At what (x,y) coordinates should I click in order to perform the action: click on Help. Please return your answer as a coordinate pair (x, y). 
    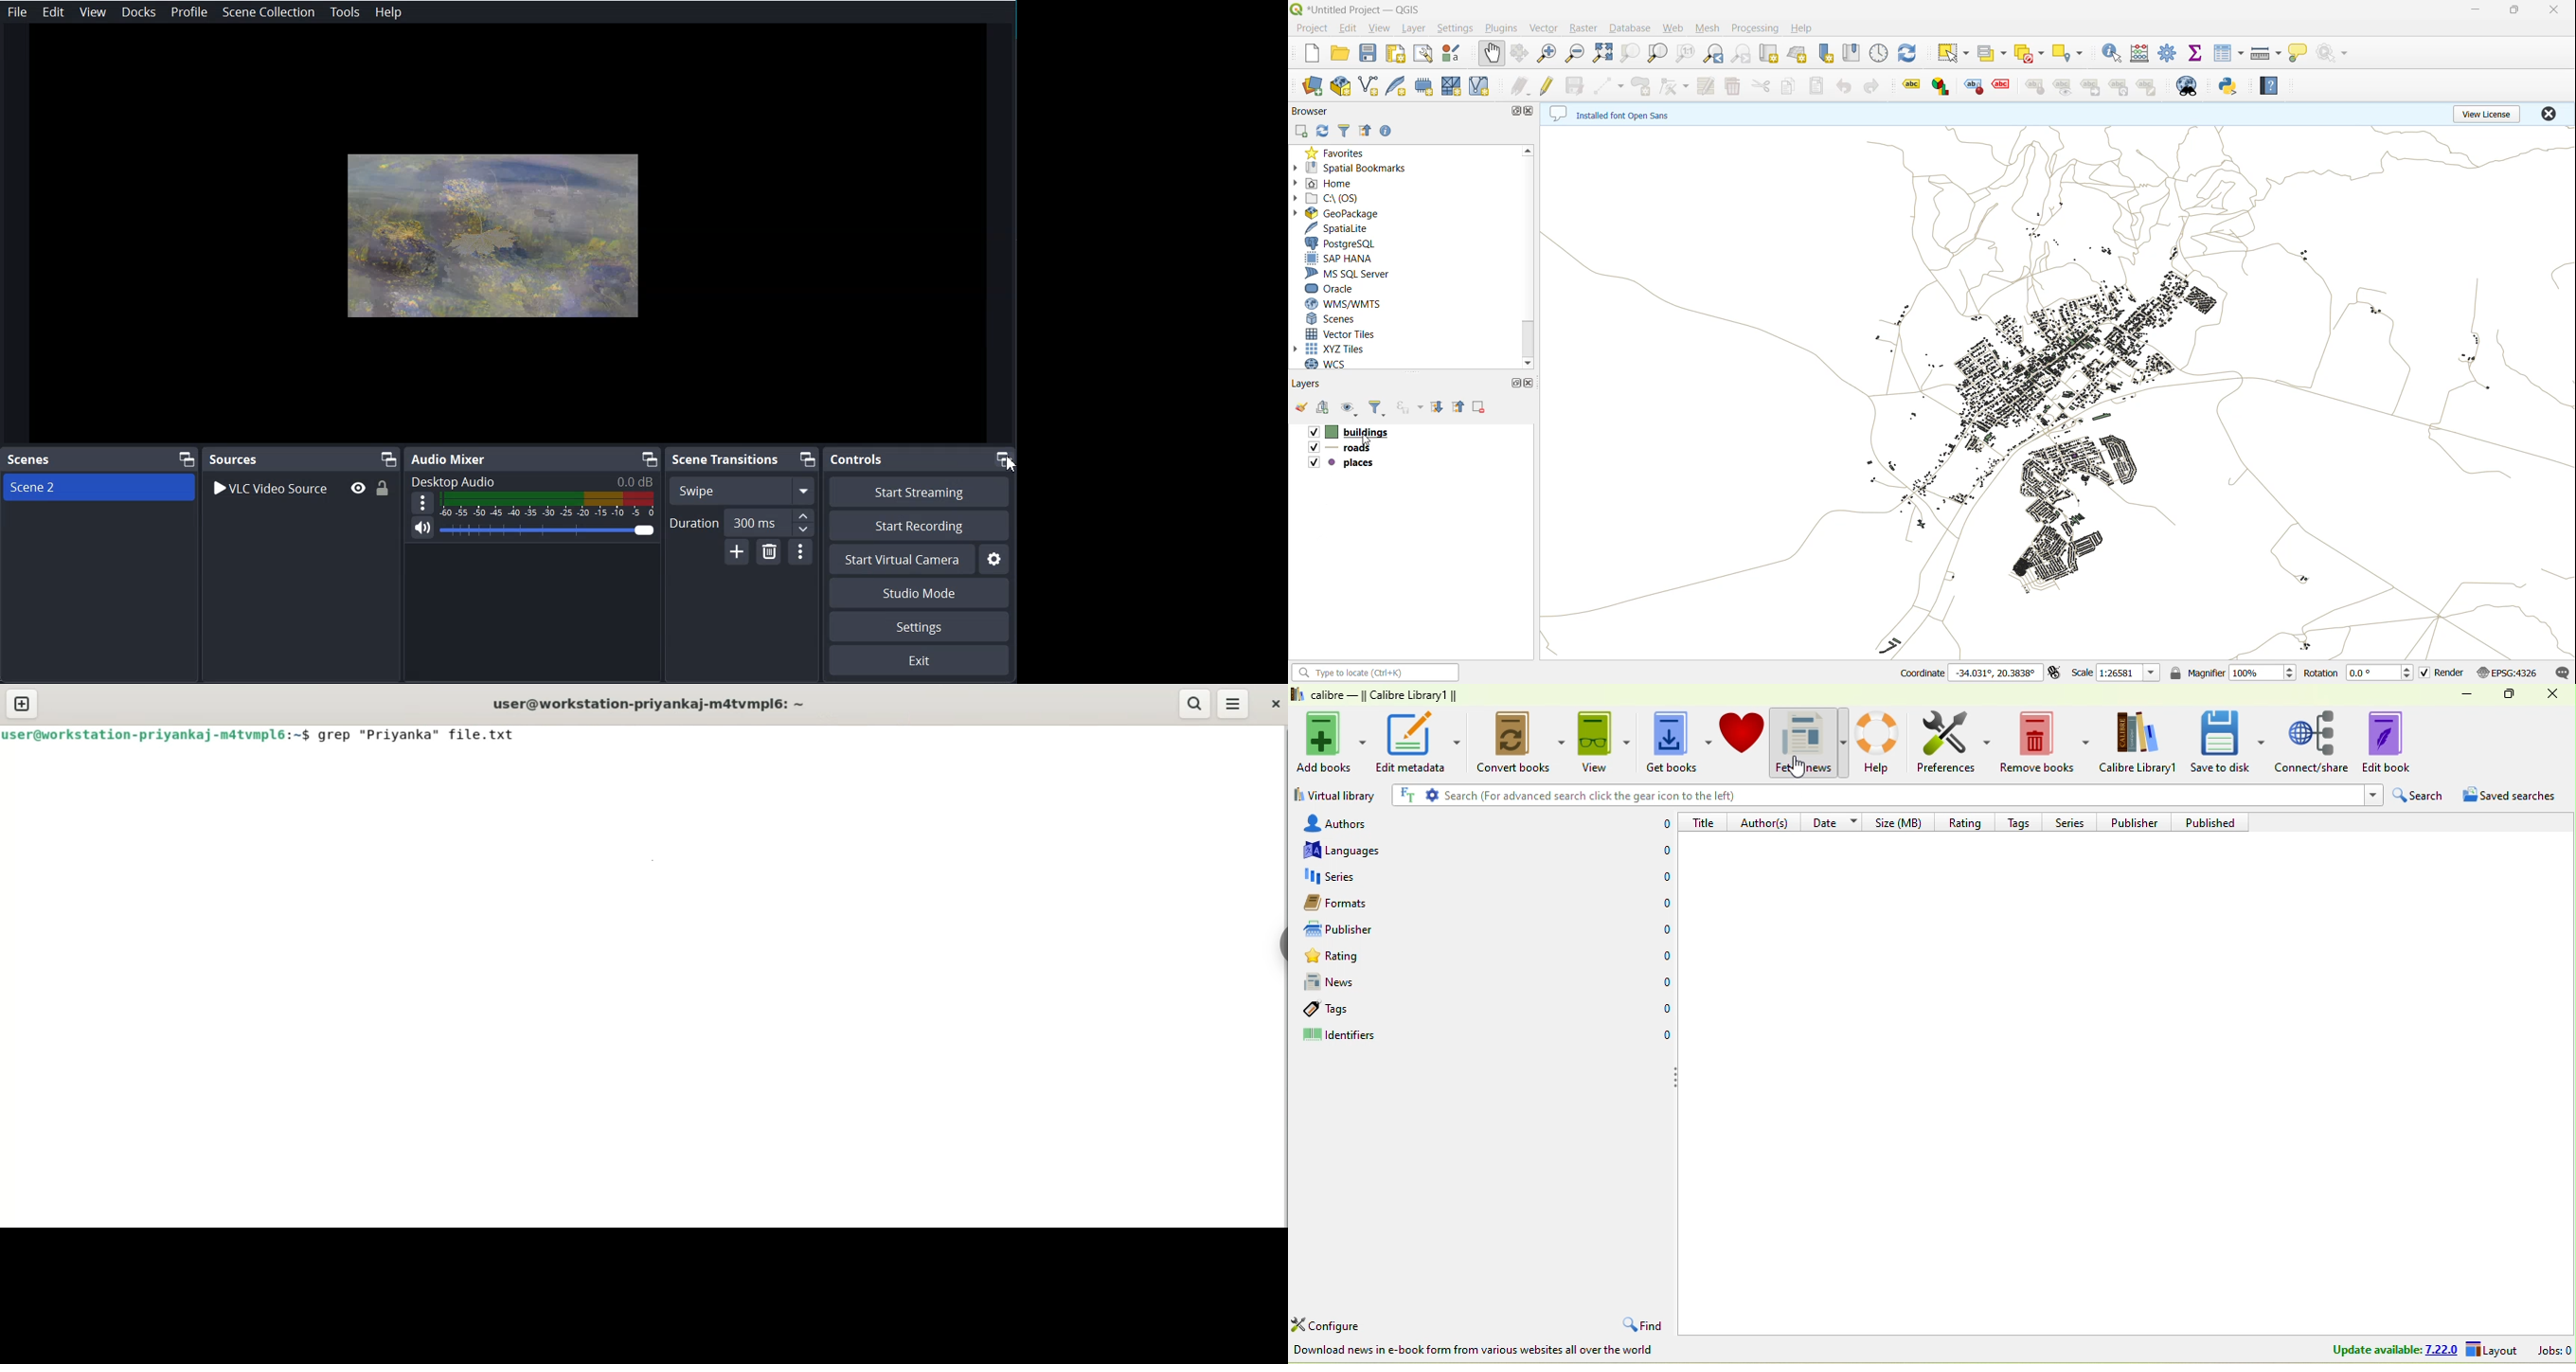
    Looking at the image, I should click on (389, 12).